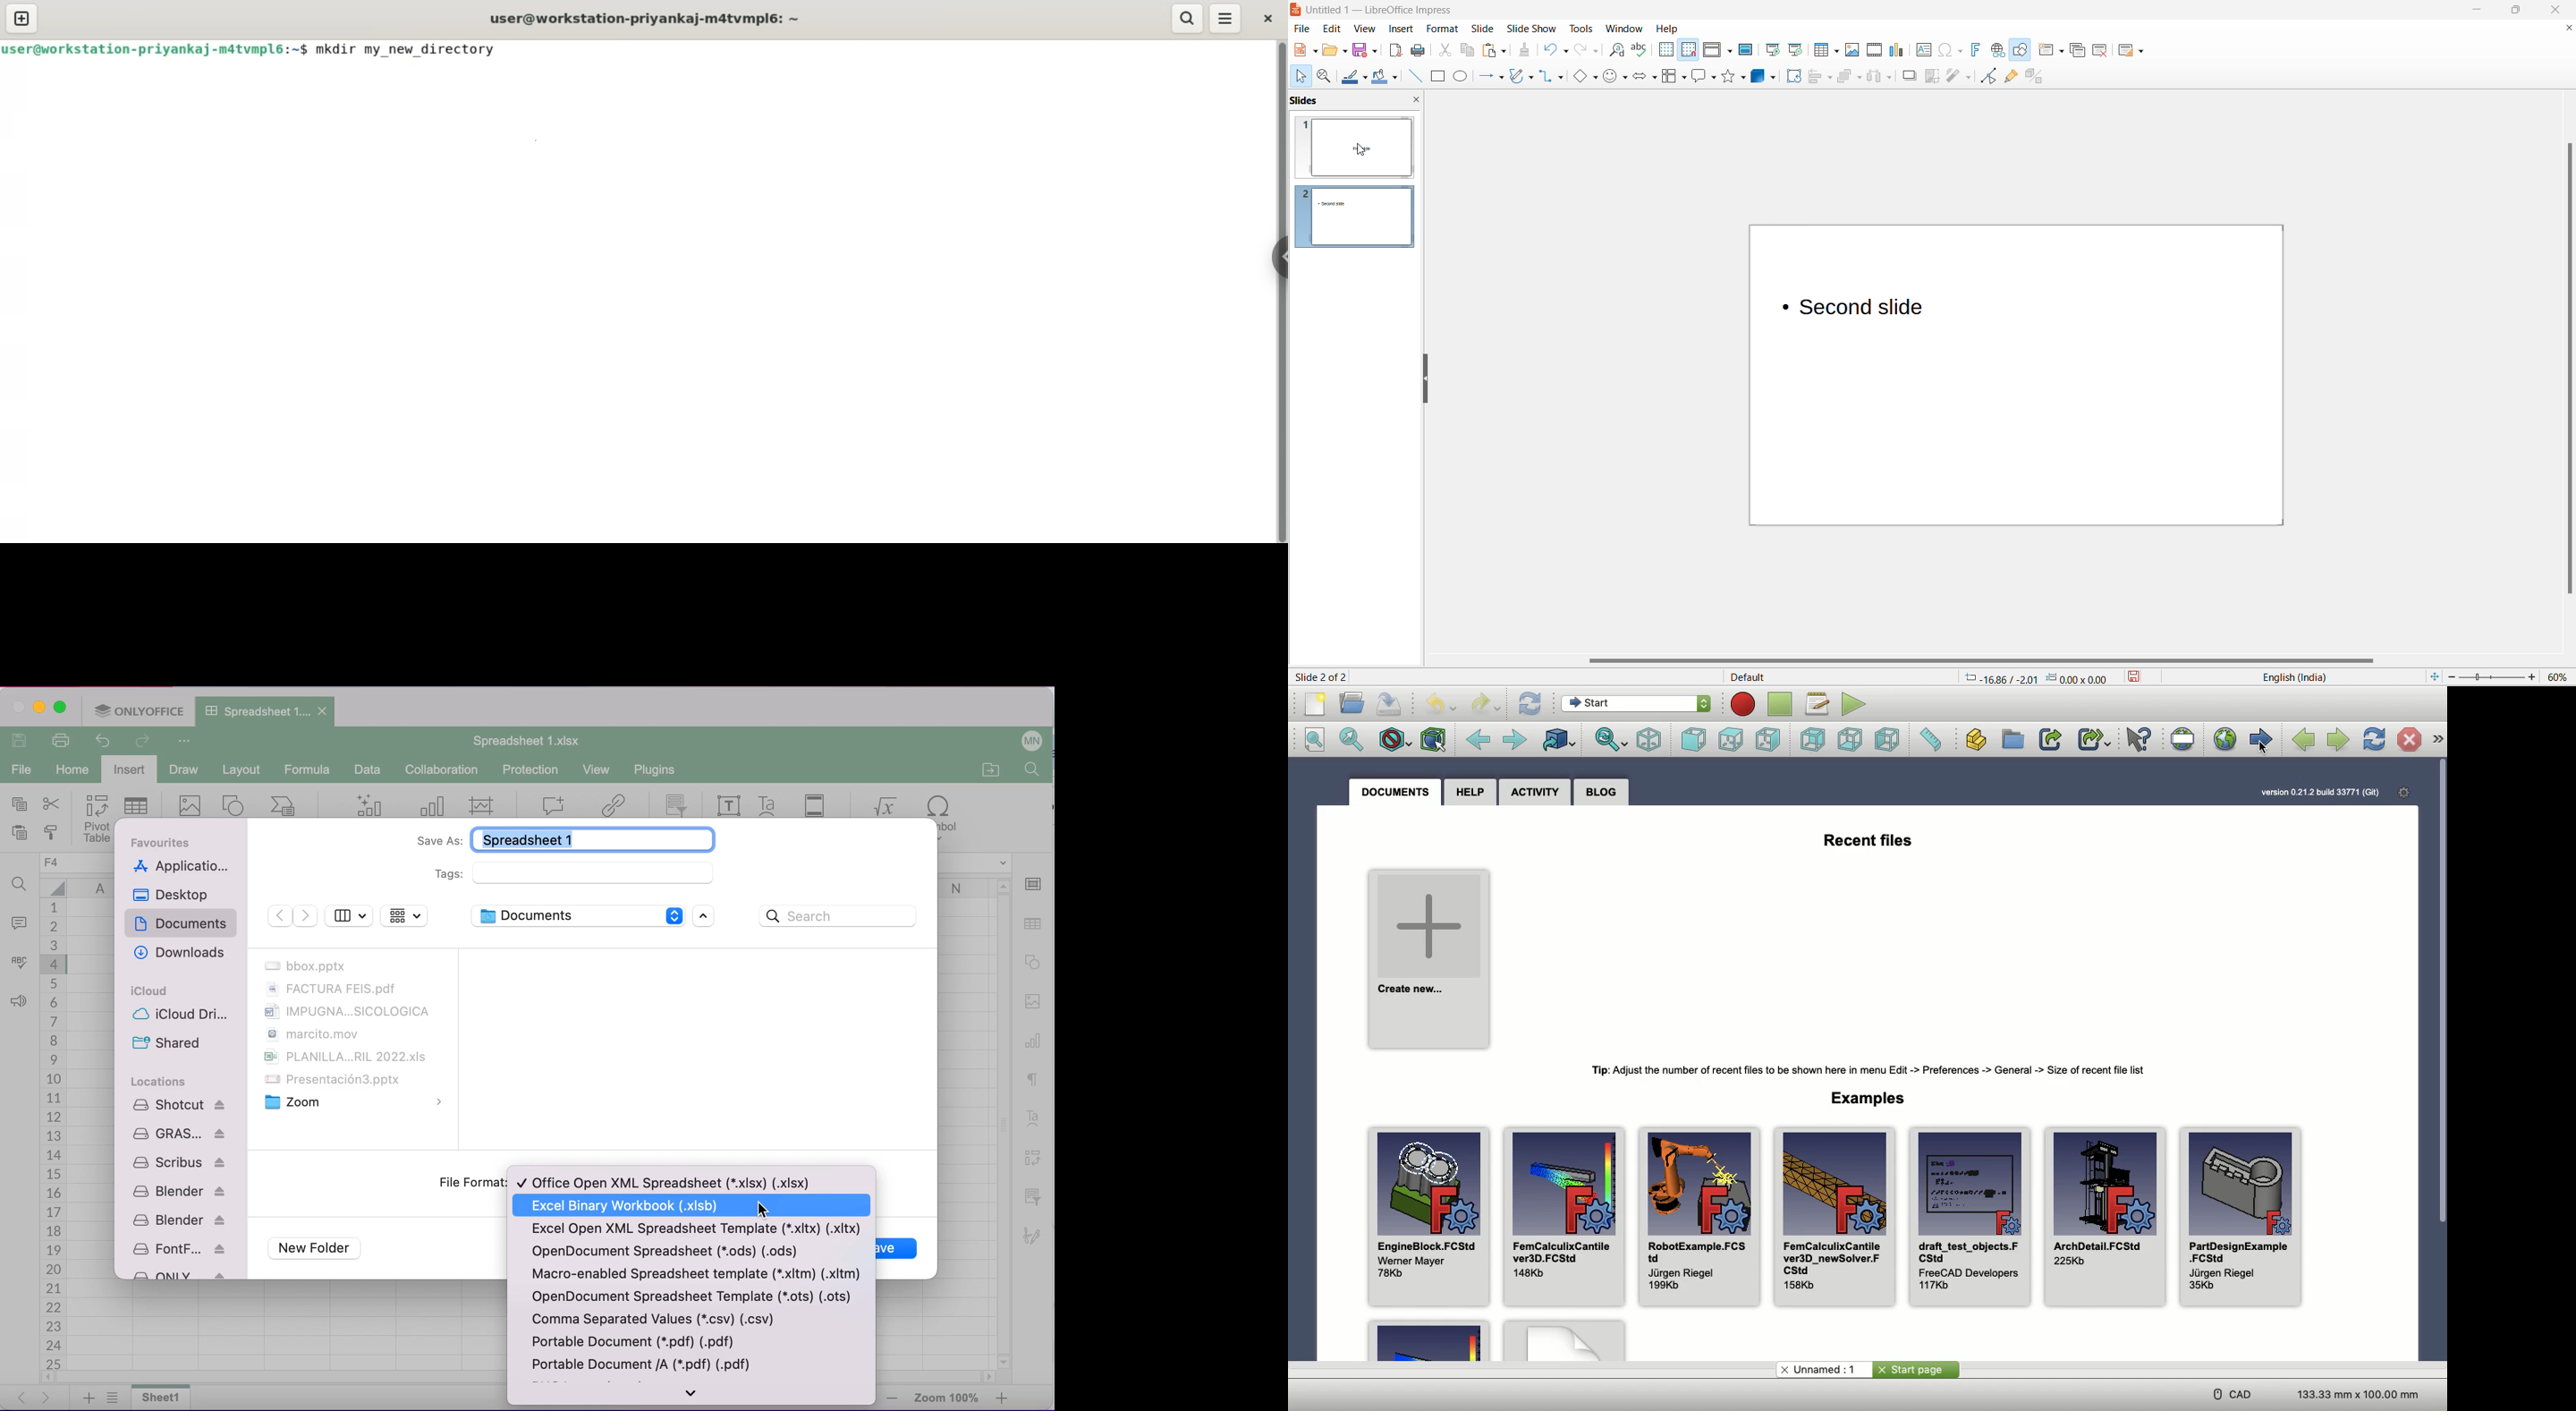  What do you see at coordinates (1594, 78) in the screenshot?
I see `basic shapes option` at bounding box center [1594, 78].